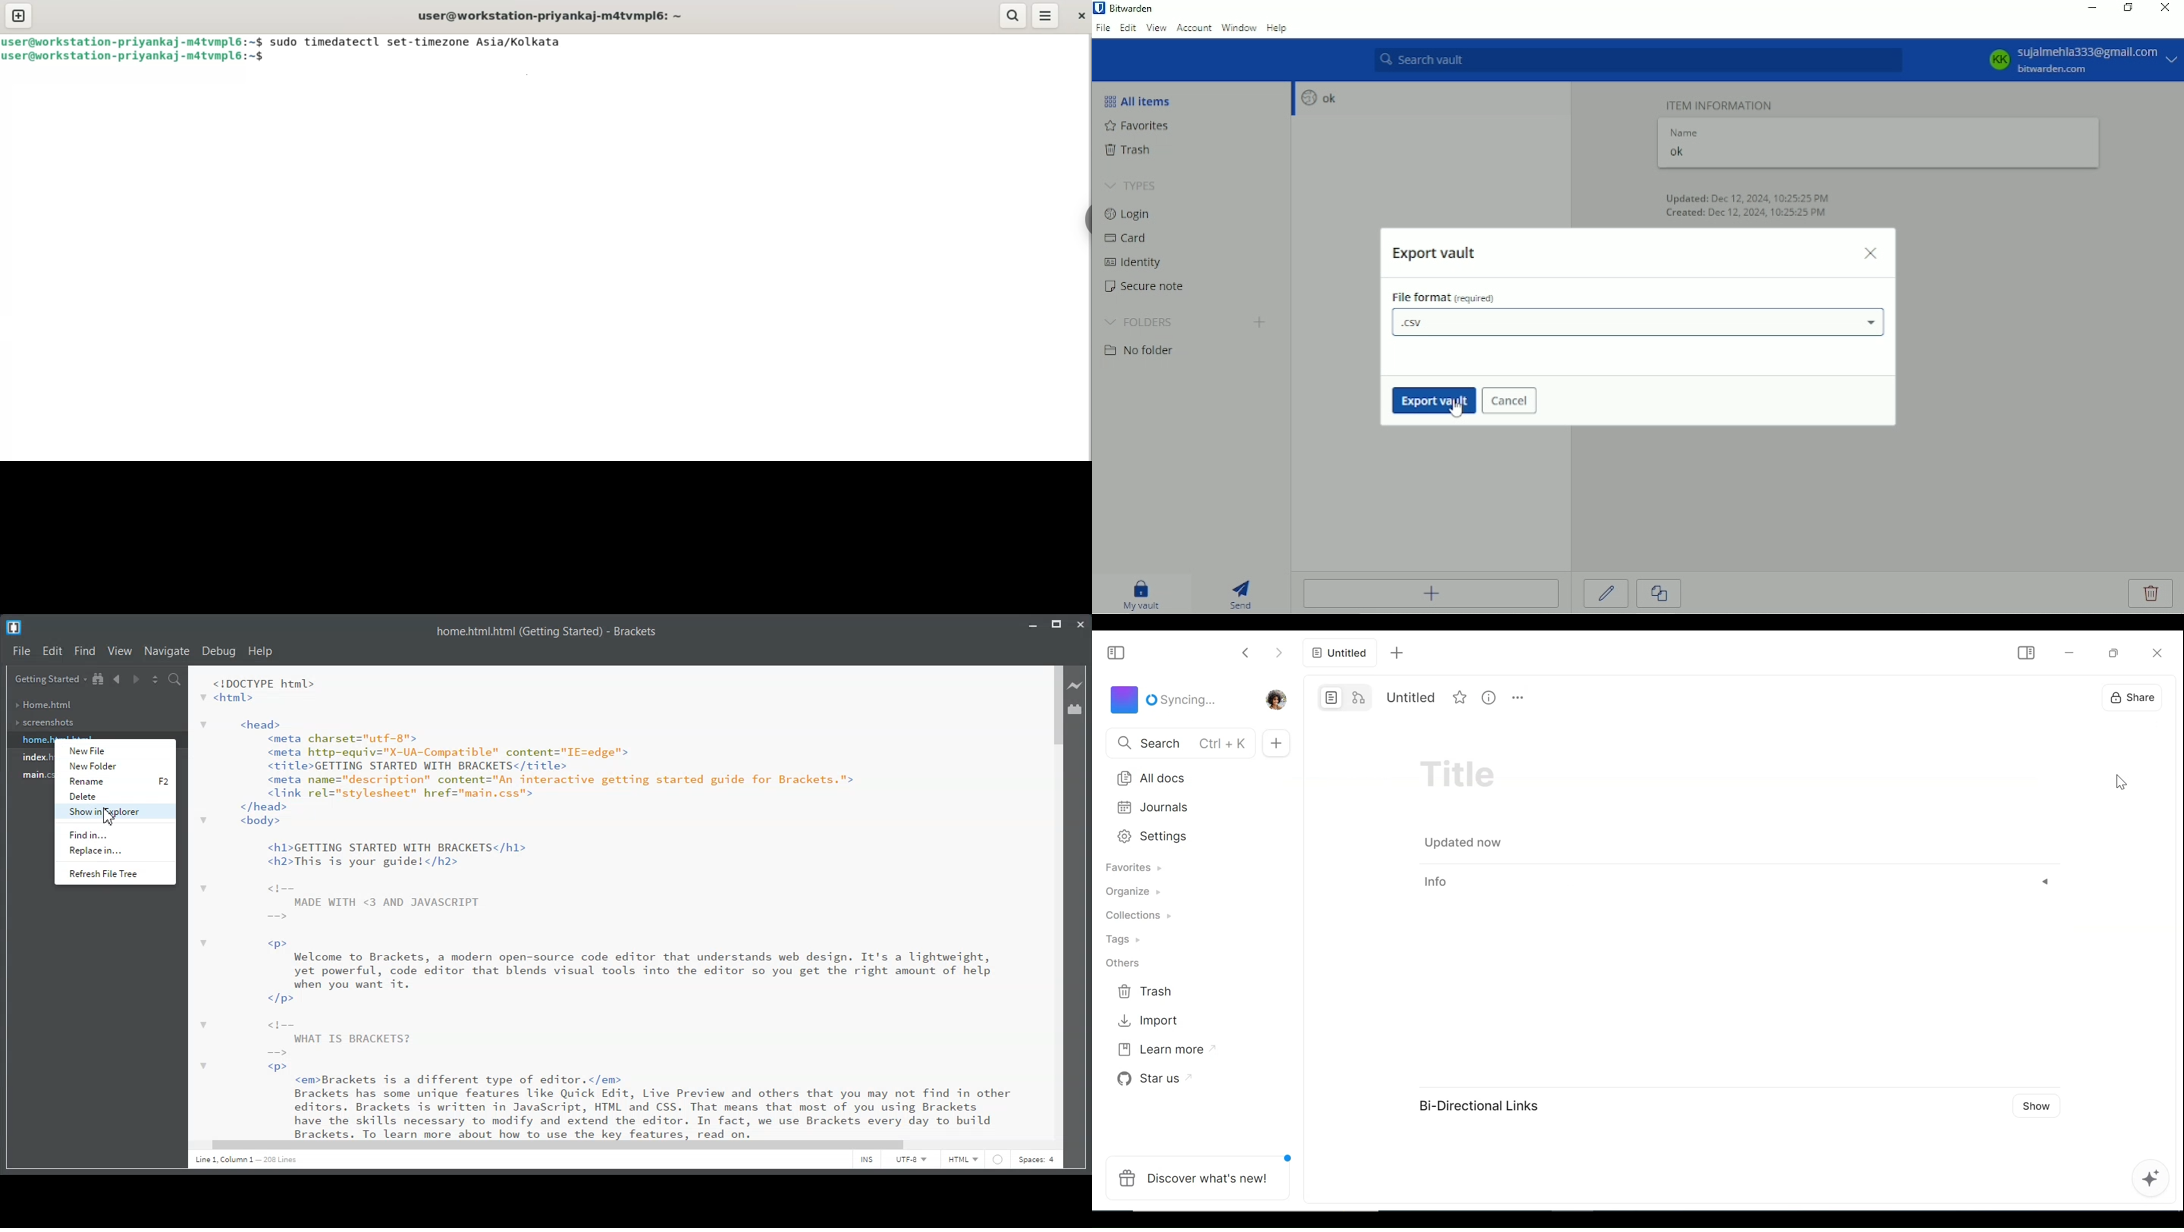 The height and width of the screenshot is (1232, 2184). I want to click on Page, so click(1331, 698).